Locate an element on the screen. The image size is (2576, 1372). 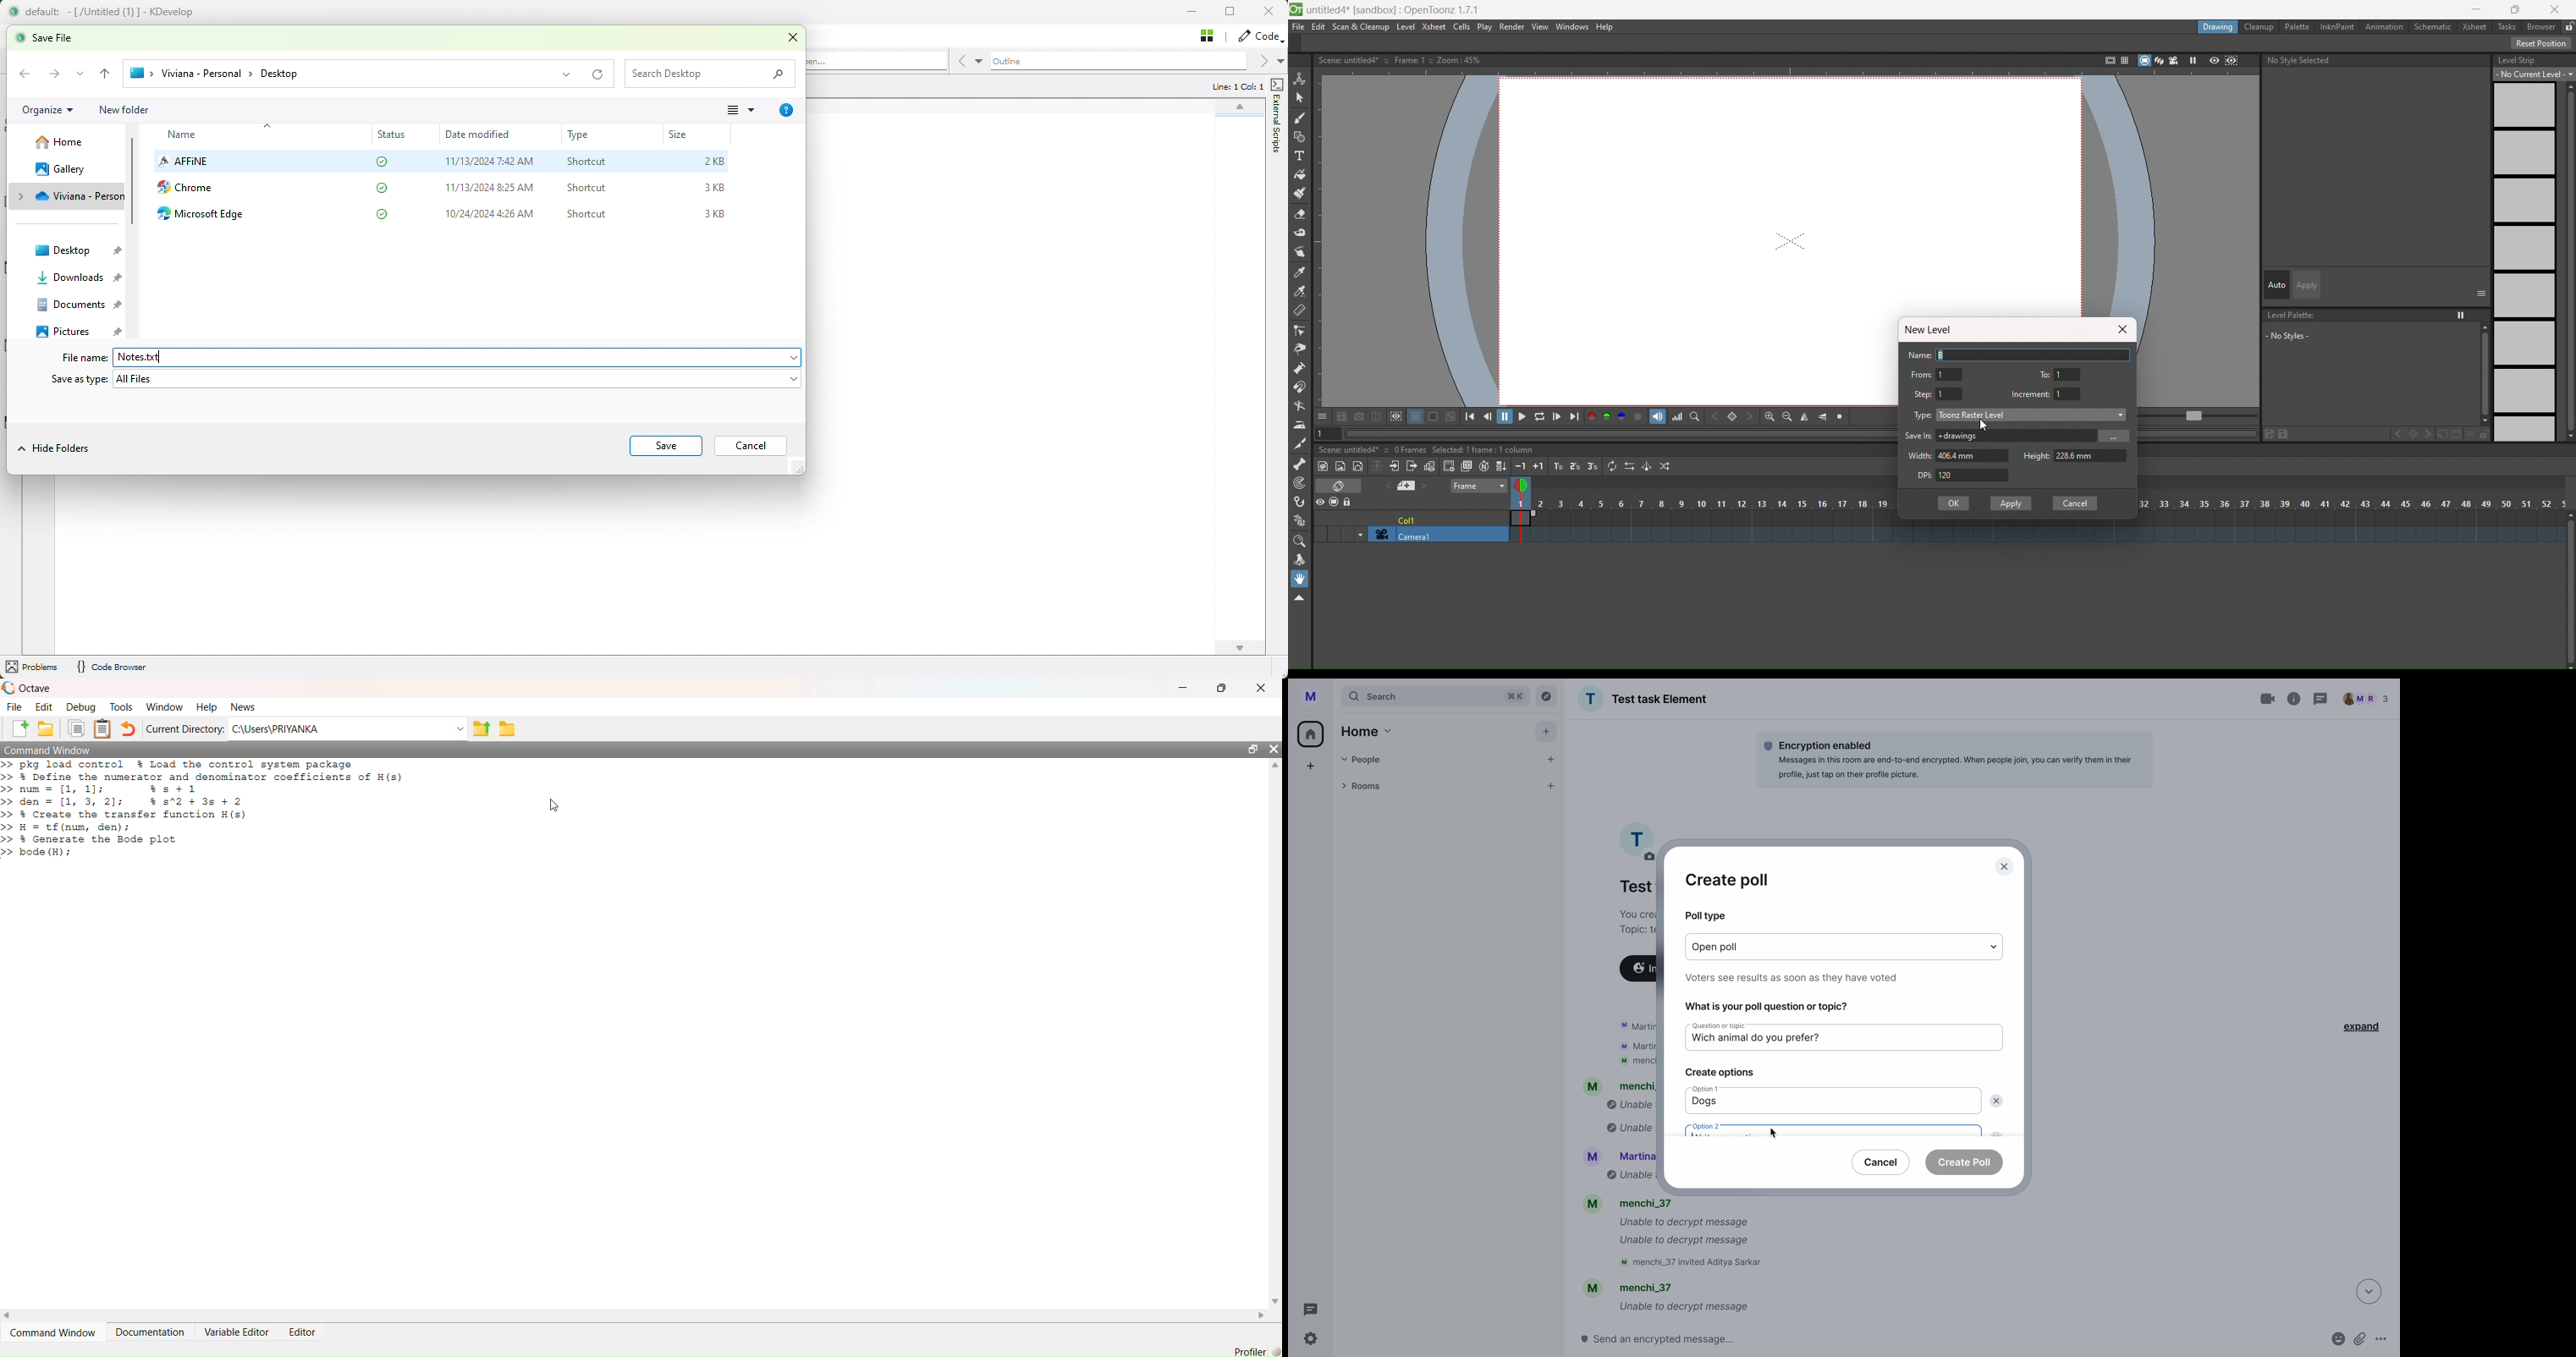
cutter tool is located at coordinates (1298, 445).